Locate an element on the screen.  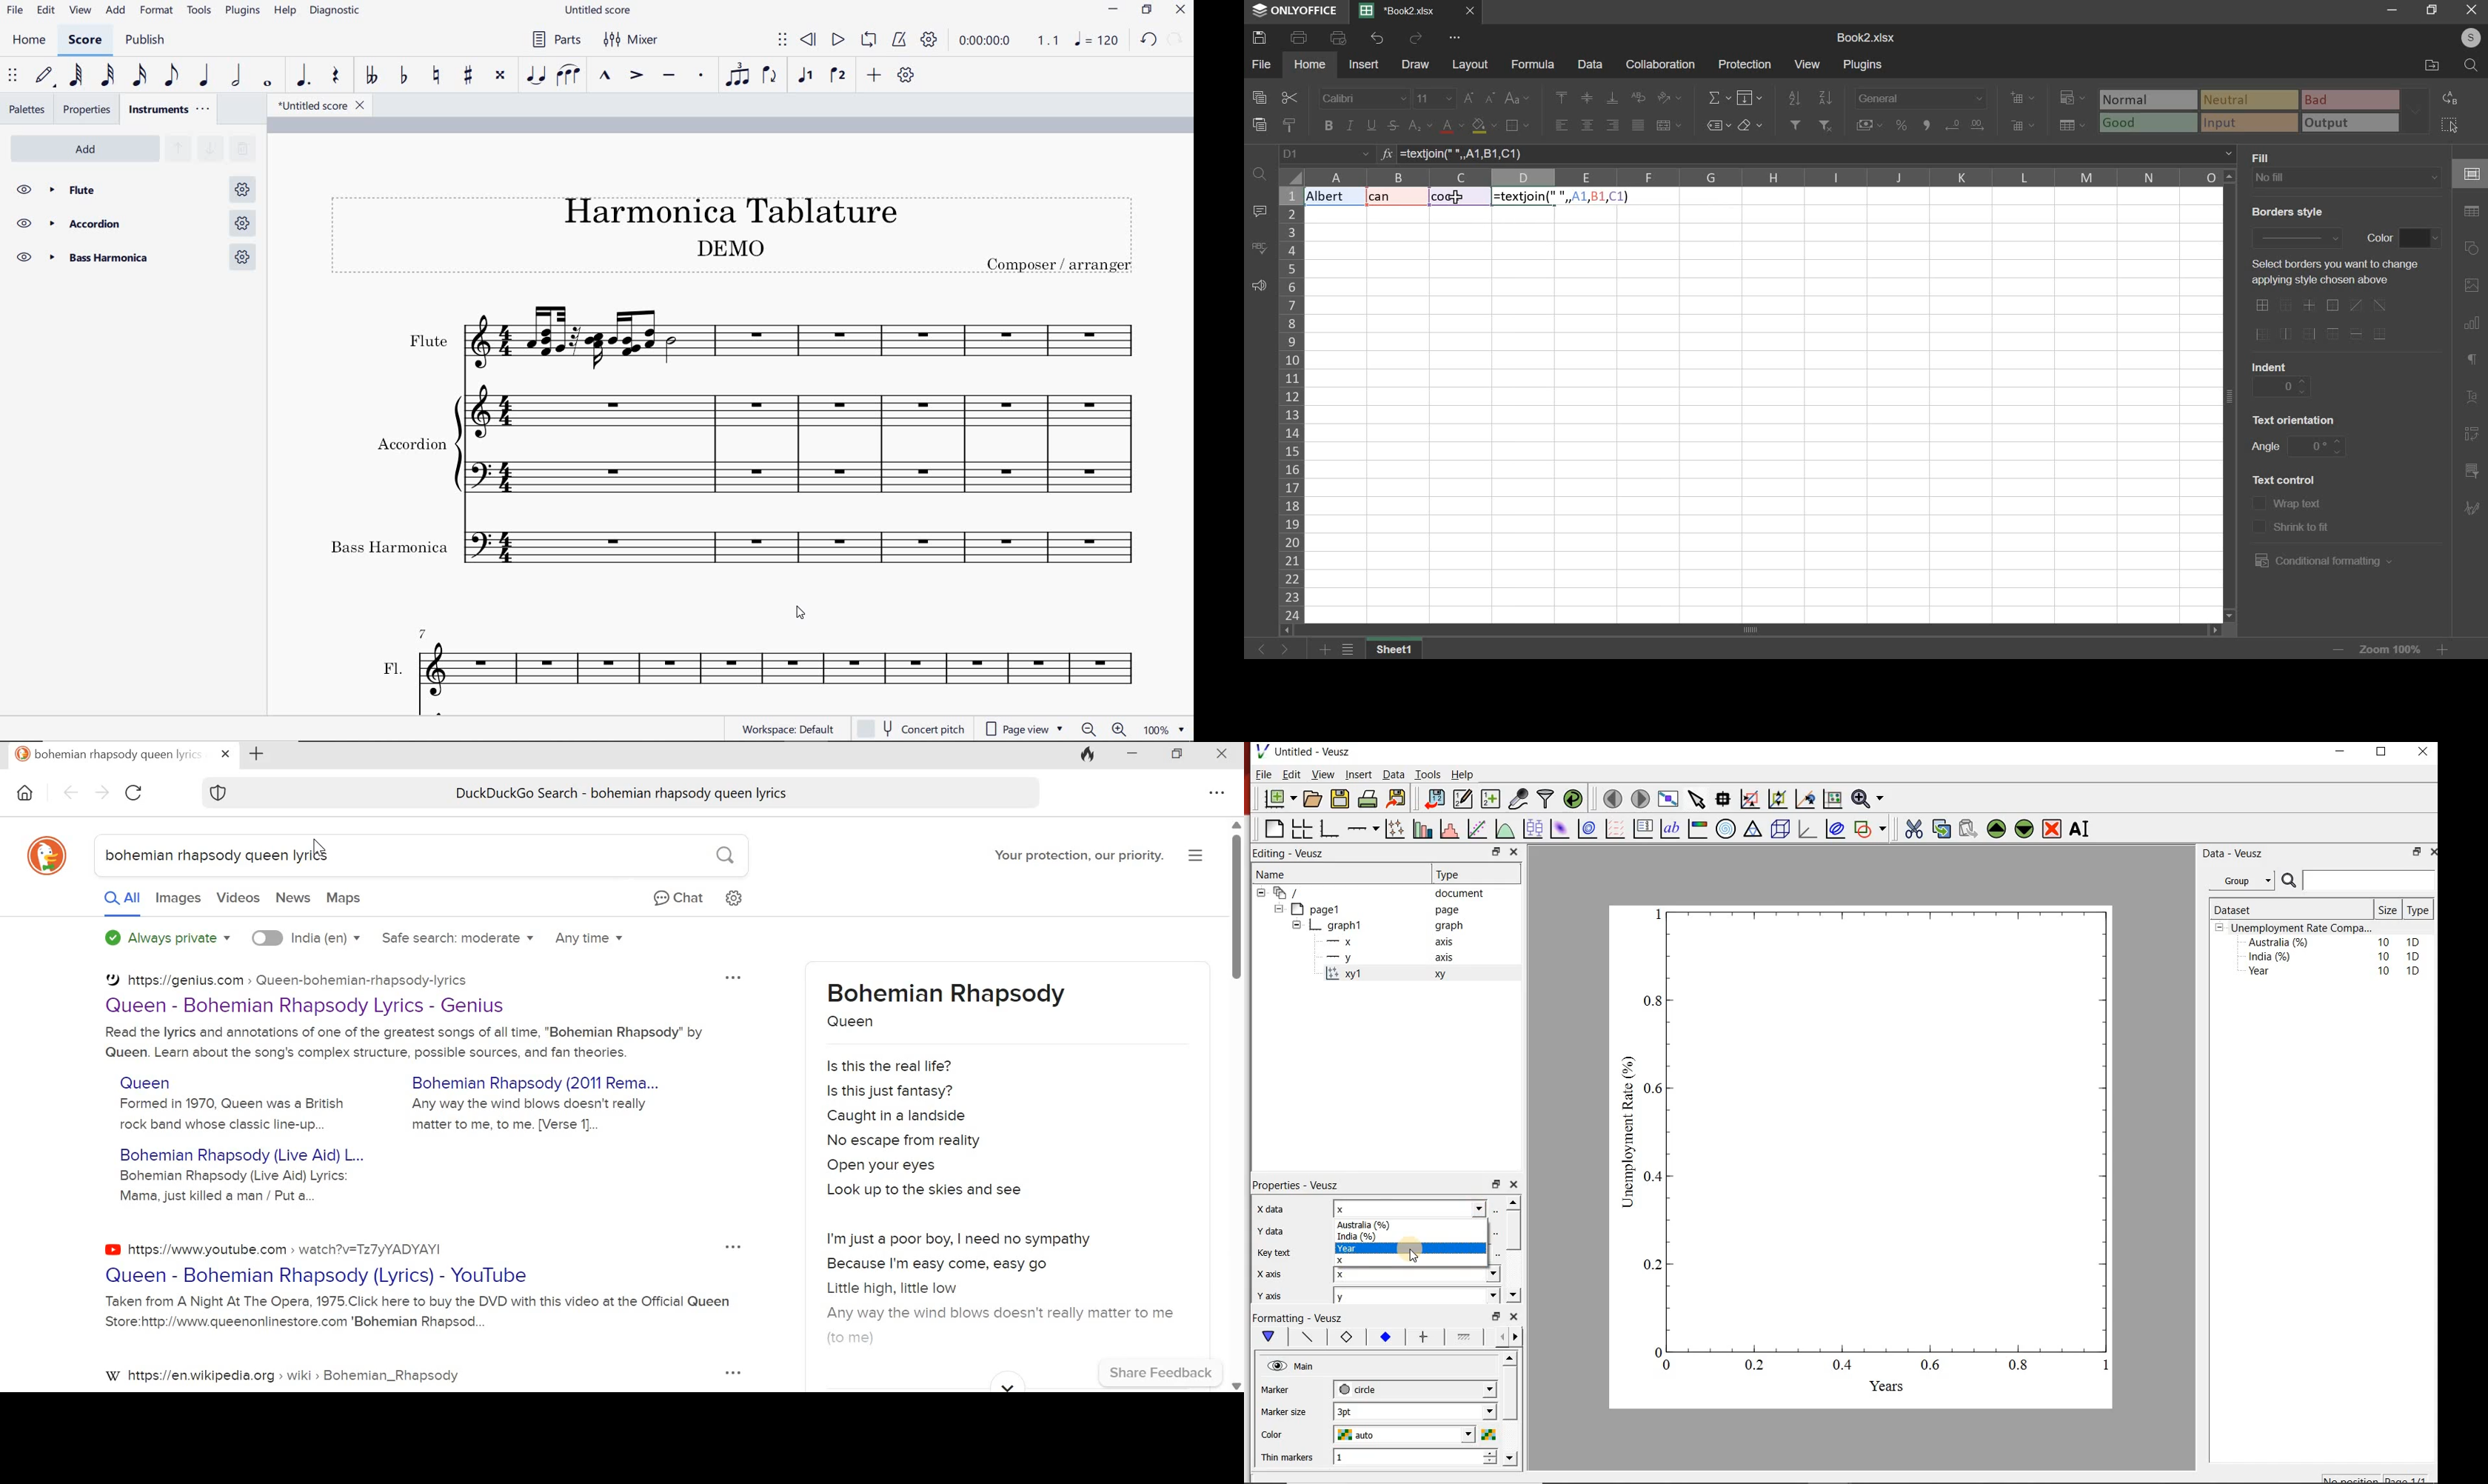
duckduckgo icon is located at coordinates (47, 856).